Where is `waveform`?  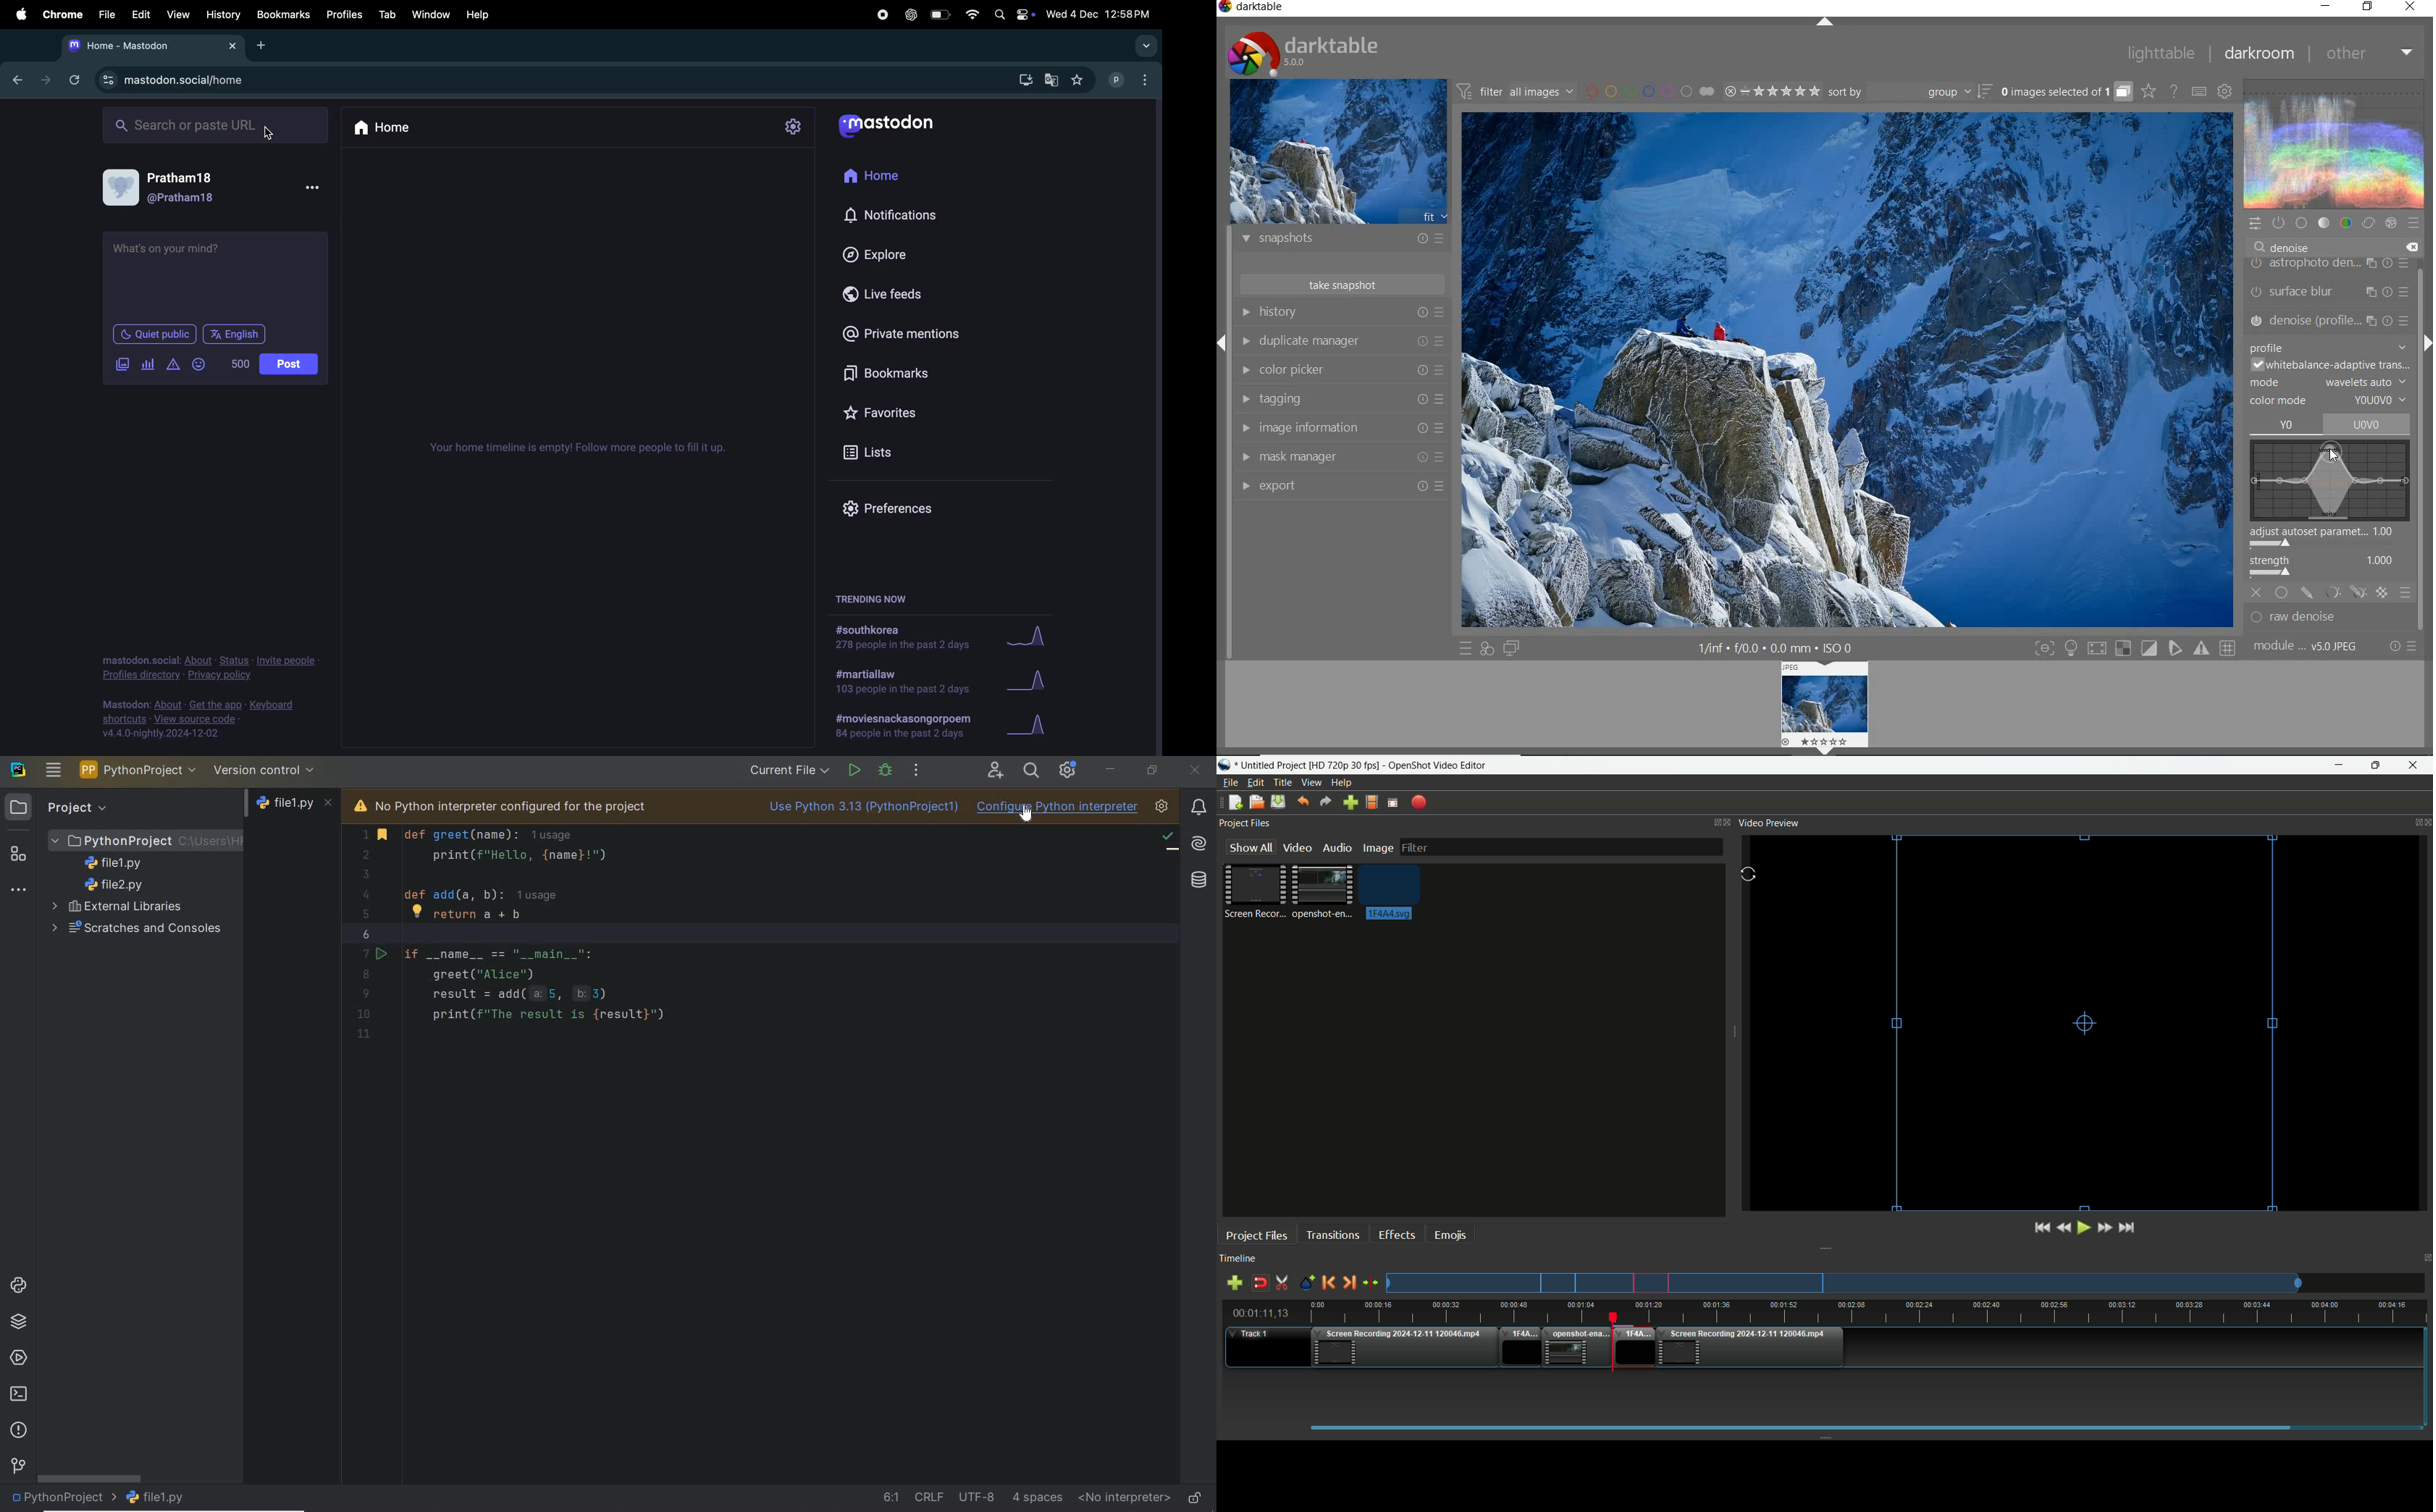
waveform is located at coordinates (2332, 143).